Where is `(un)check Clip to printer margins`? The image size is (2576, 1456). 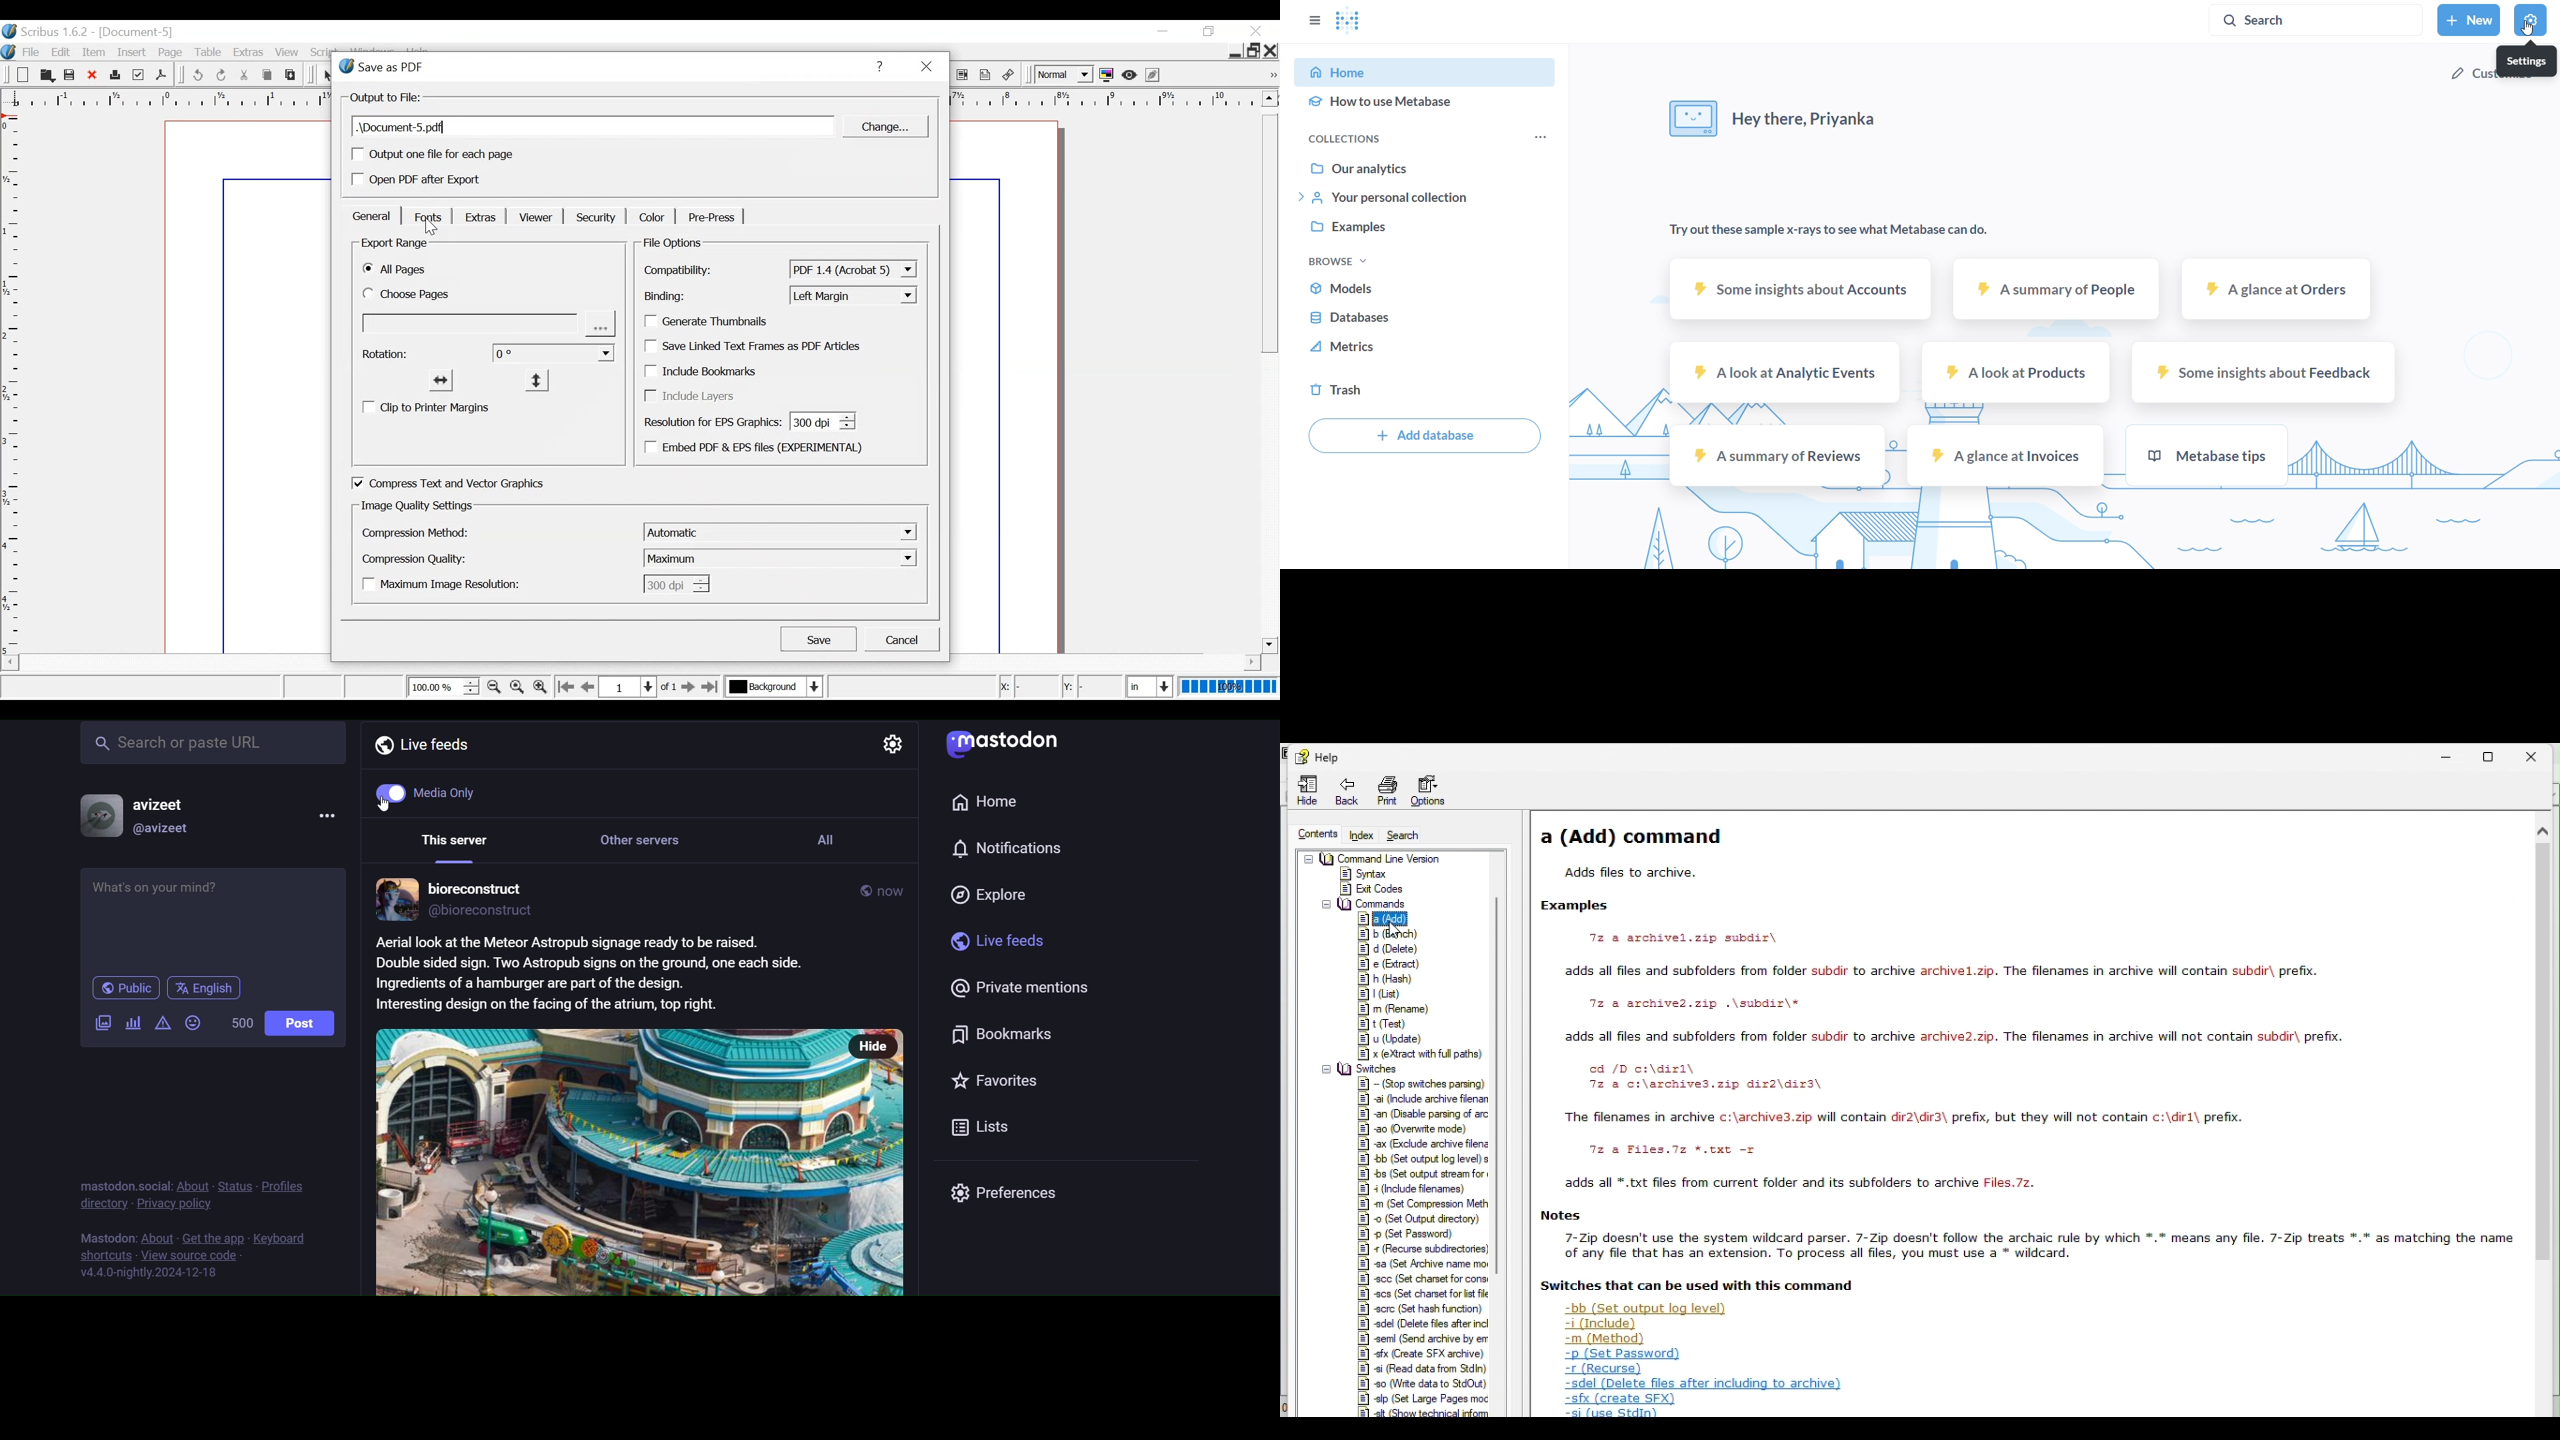 (un)check Clip to printer margins is located at coordinates (431, 407).